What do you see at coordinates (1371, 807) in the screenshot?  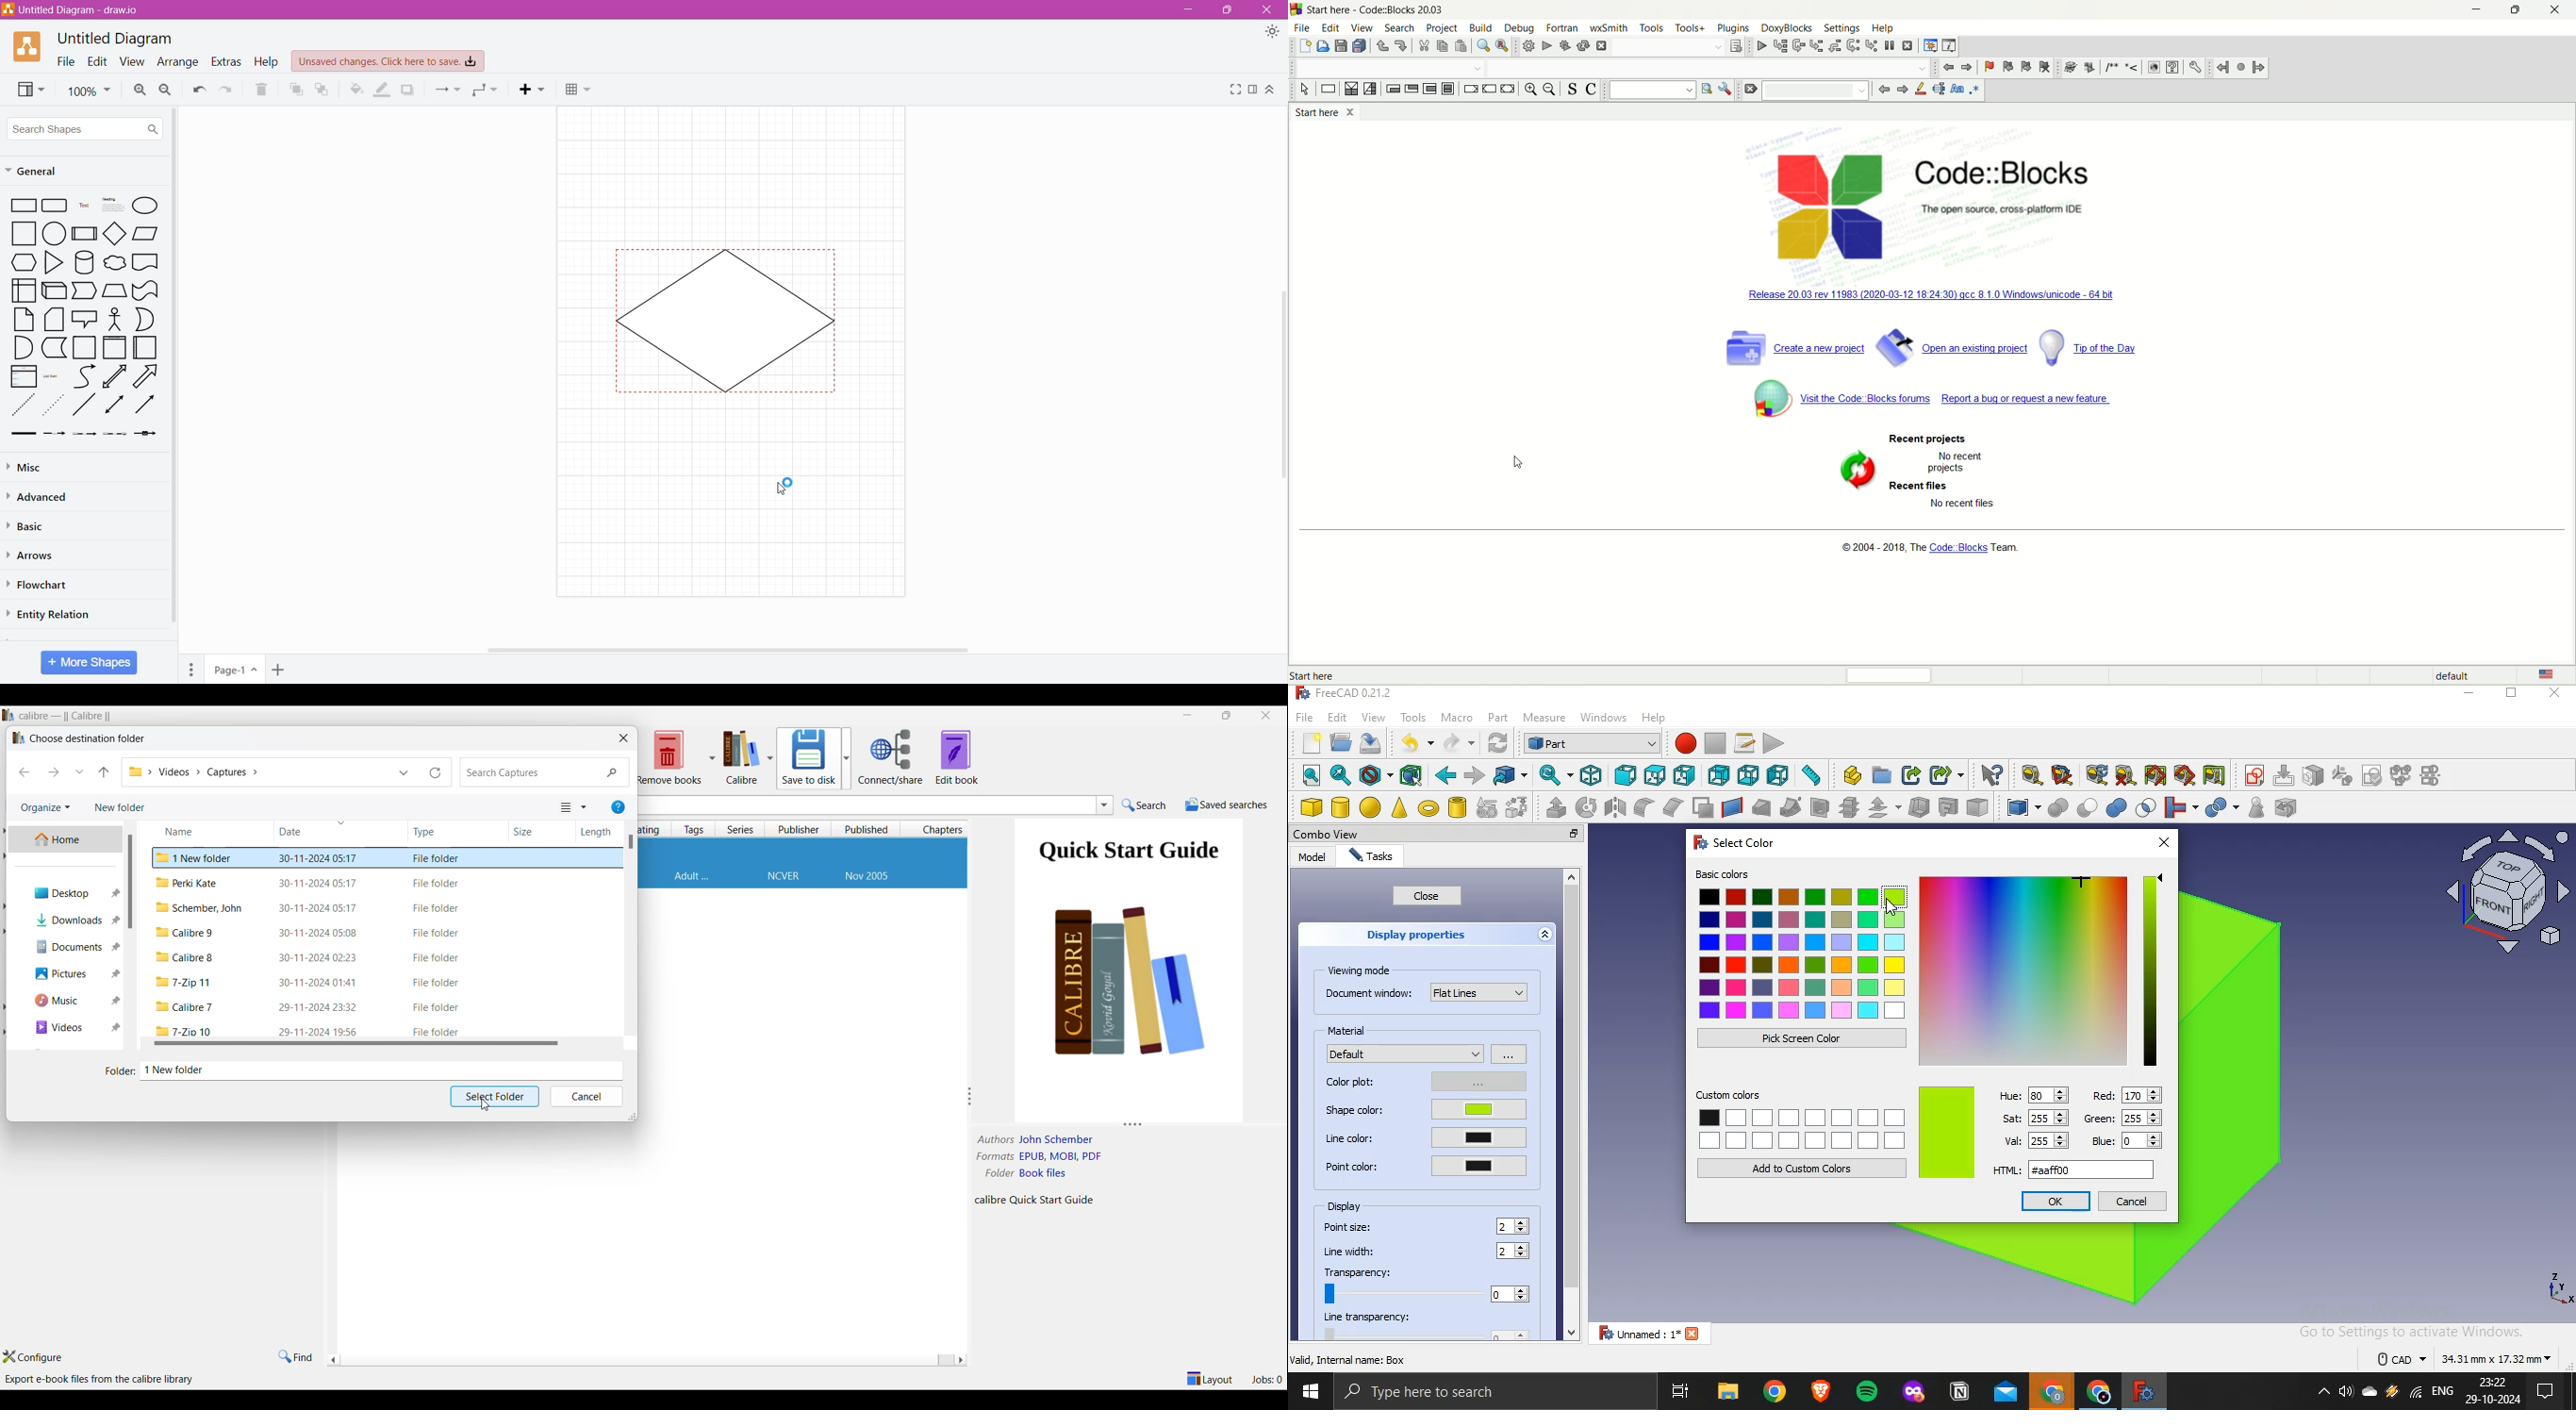 I see `sphere` at bounding box center [1371, 807].